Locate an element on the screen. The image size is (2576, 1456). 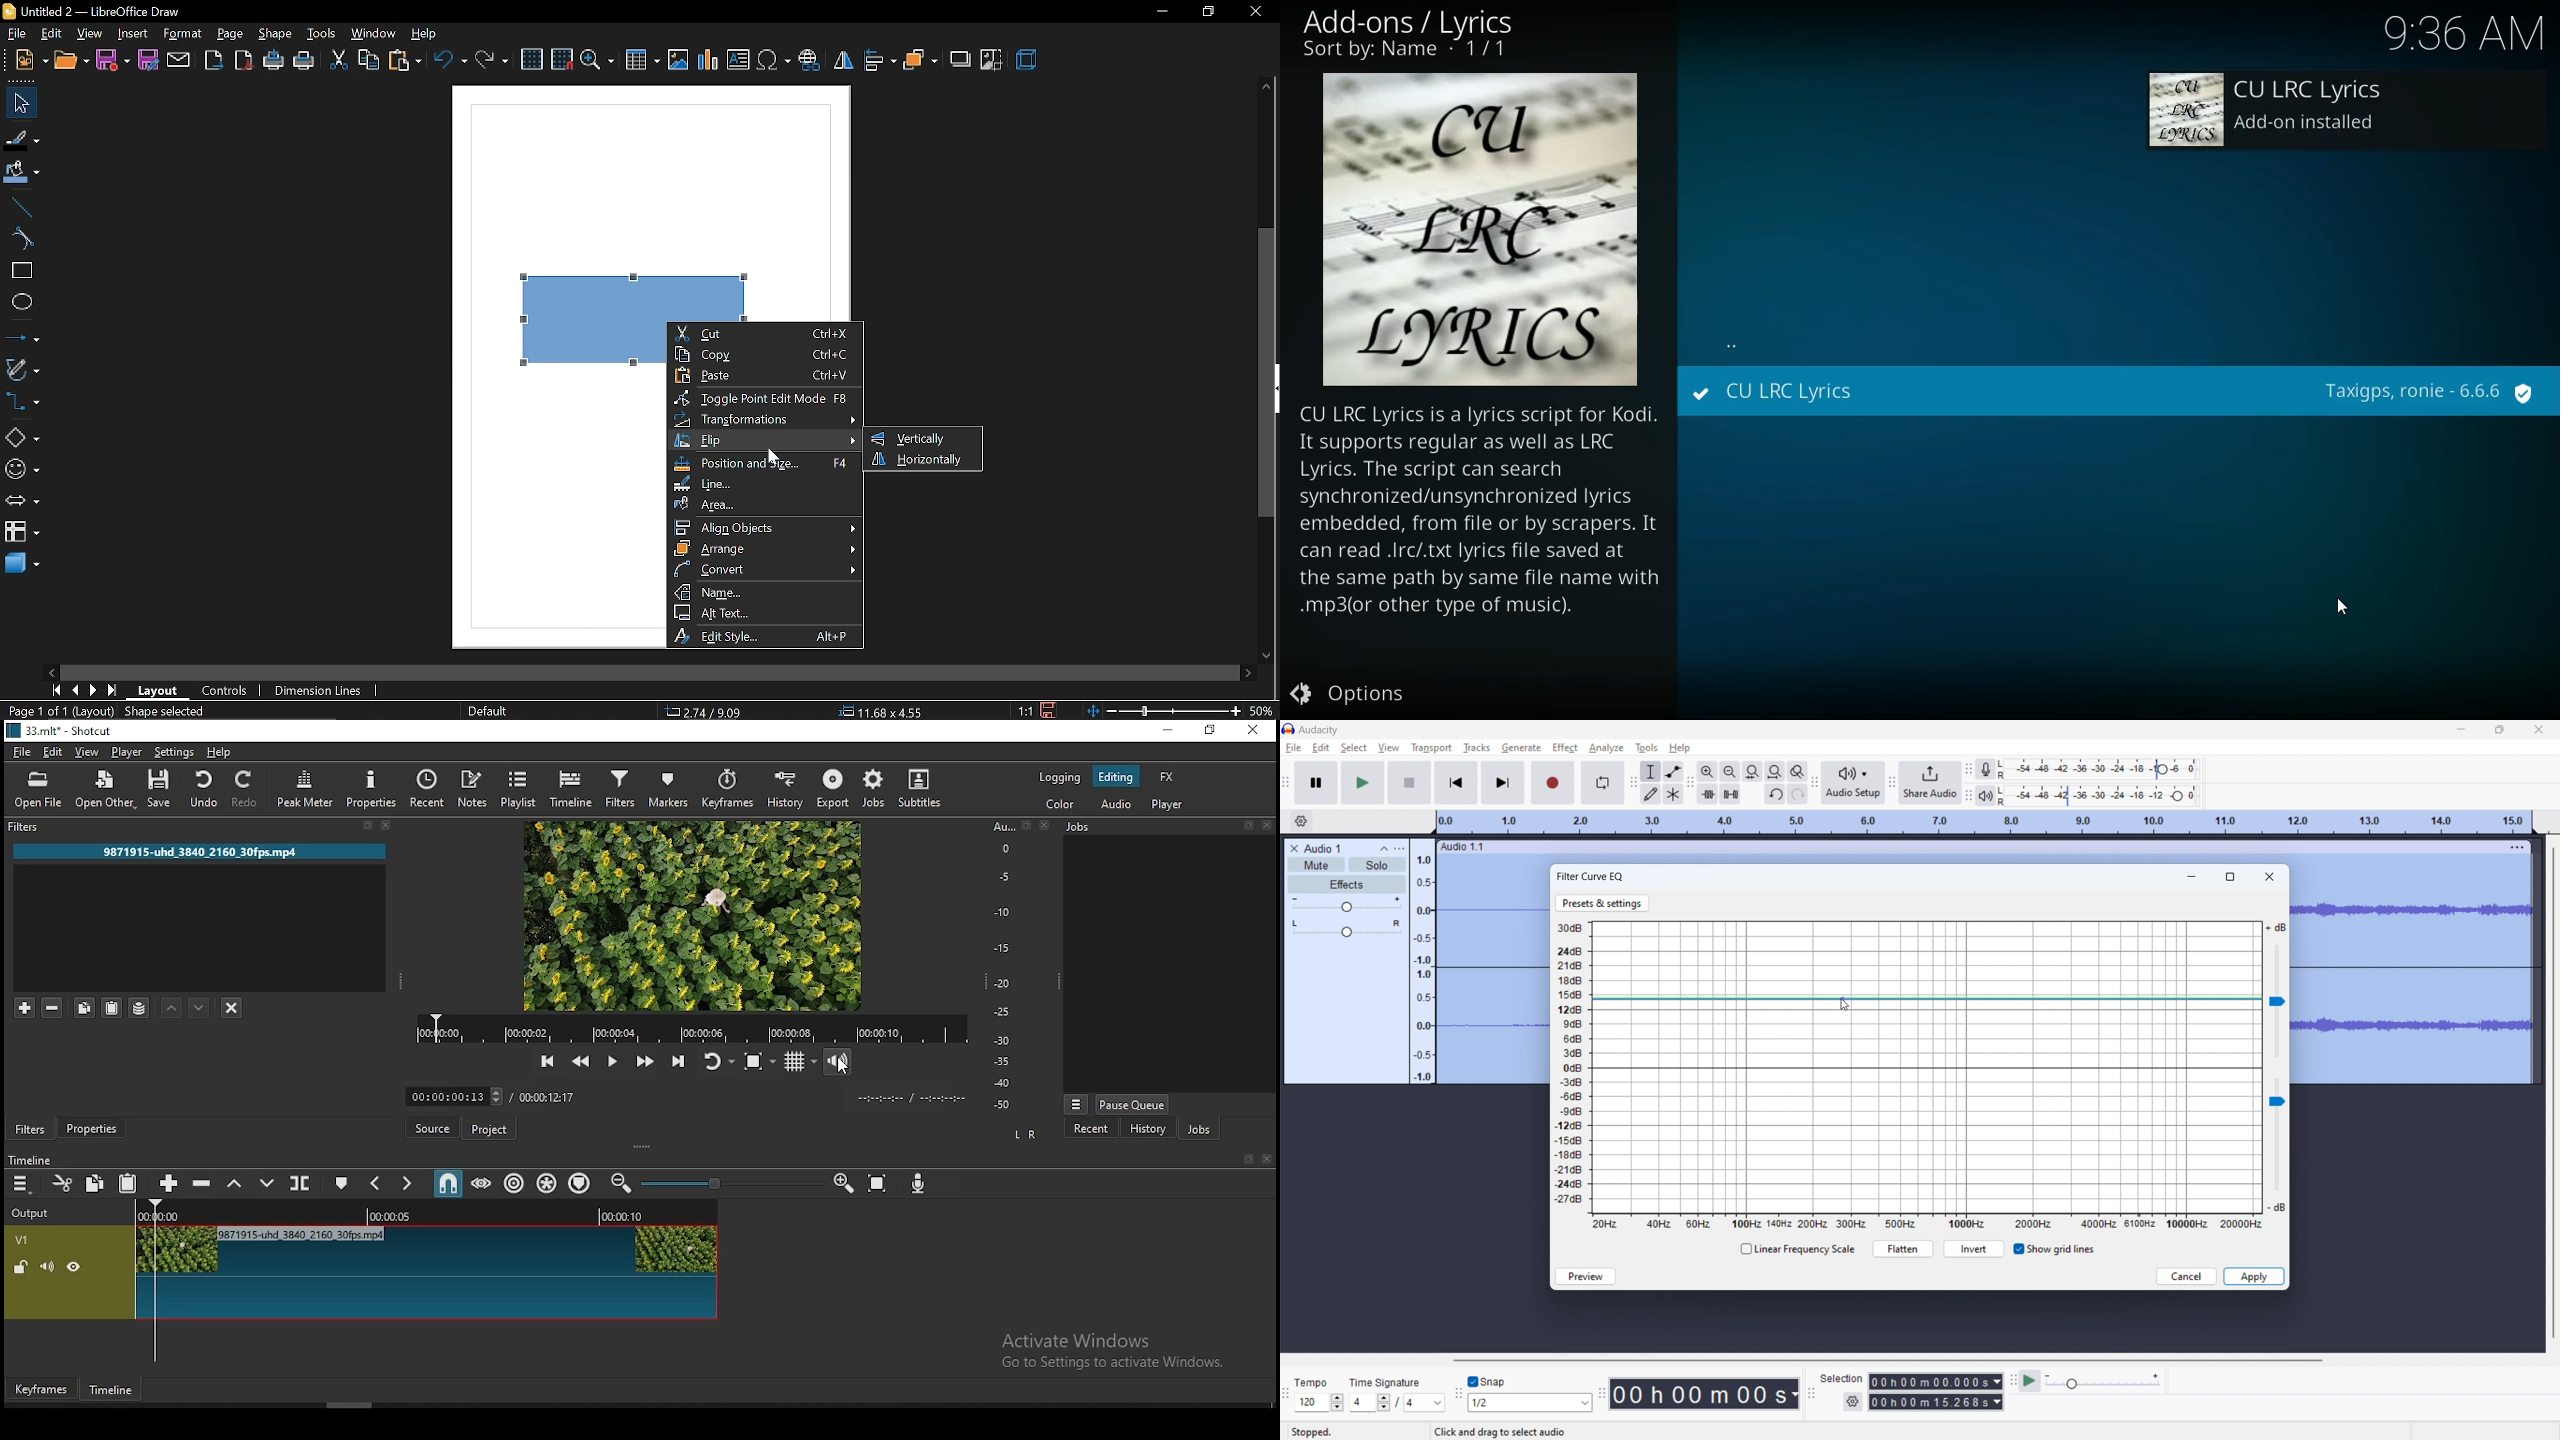
redo is located at coordinates (247, 790).